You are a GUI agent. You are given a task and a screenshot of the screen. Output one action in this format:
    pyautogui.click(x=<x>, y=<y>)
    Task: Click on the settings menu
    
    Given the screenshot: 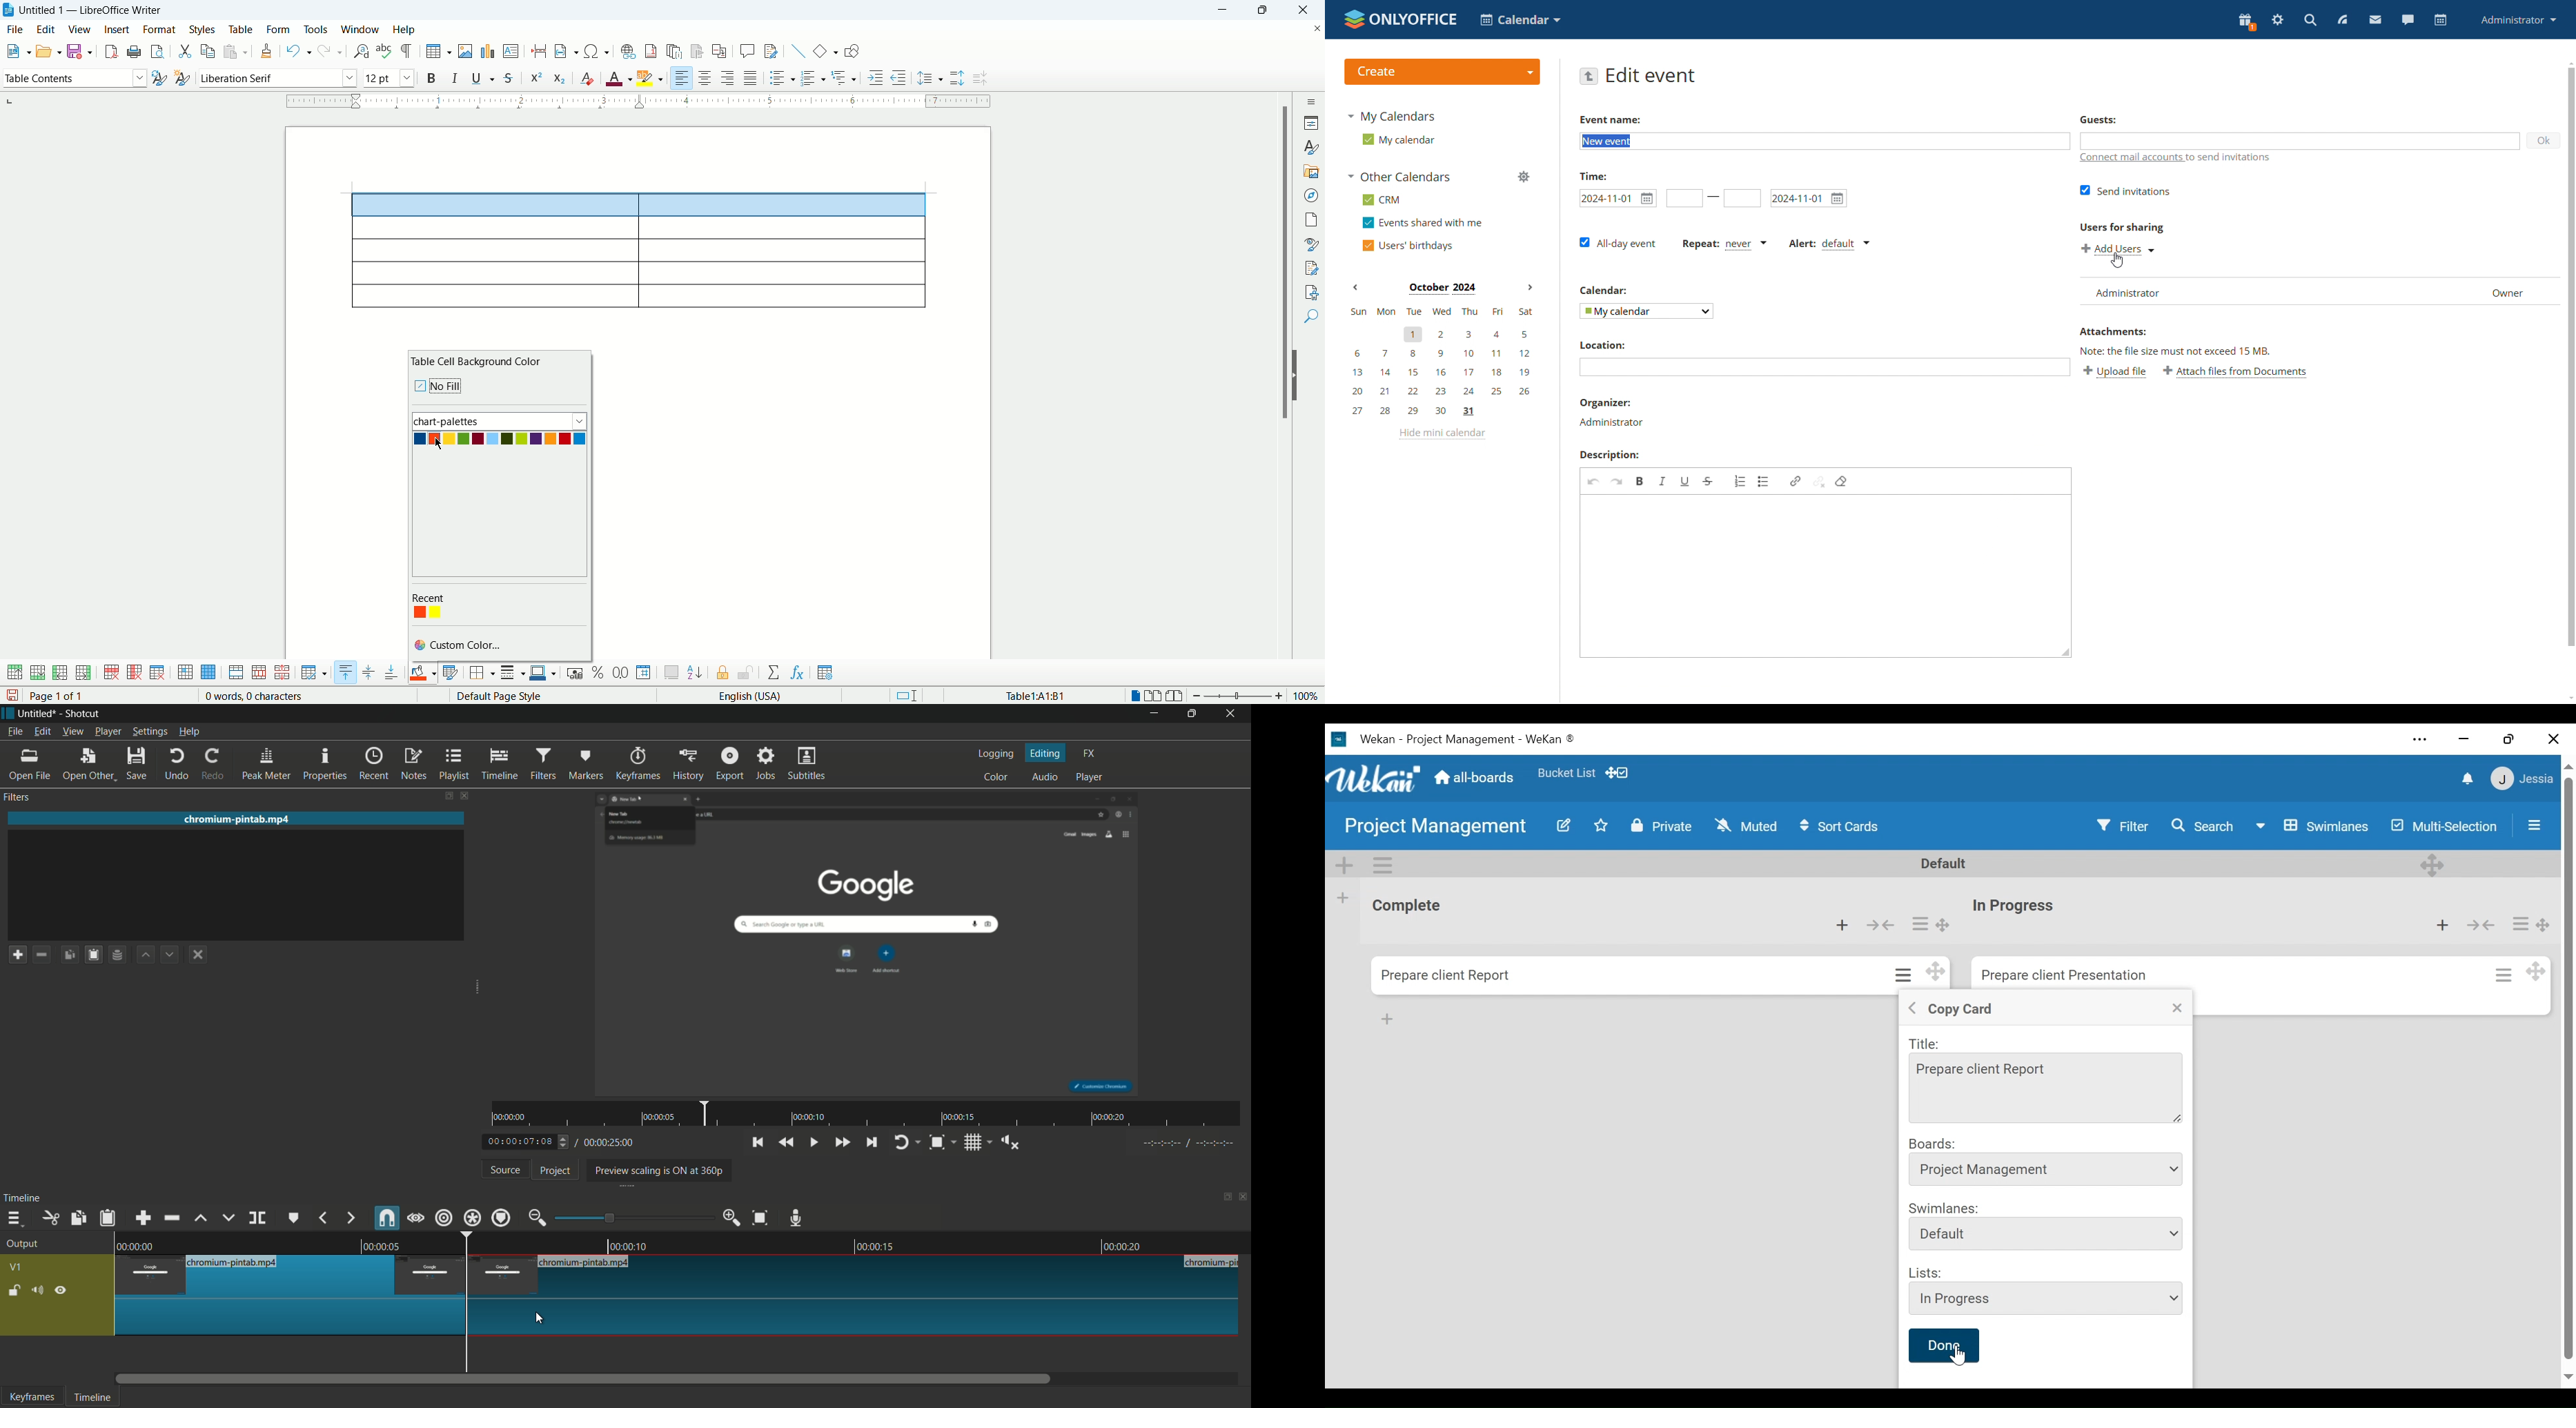 What is the action you would take?
    pyautogui.click(x=150, y=732)
    